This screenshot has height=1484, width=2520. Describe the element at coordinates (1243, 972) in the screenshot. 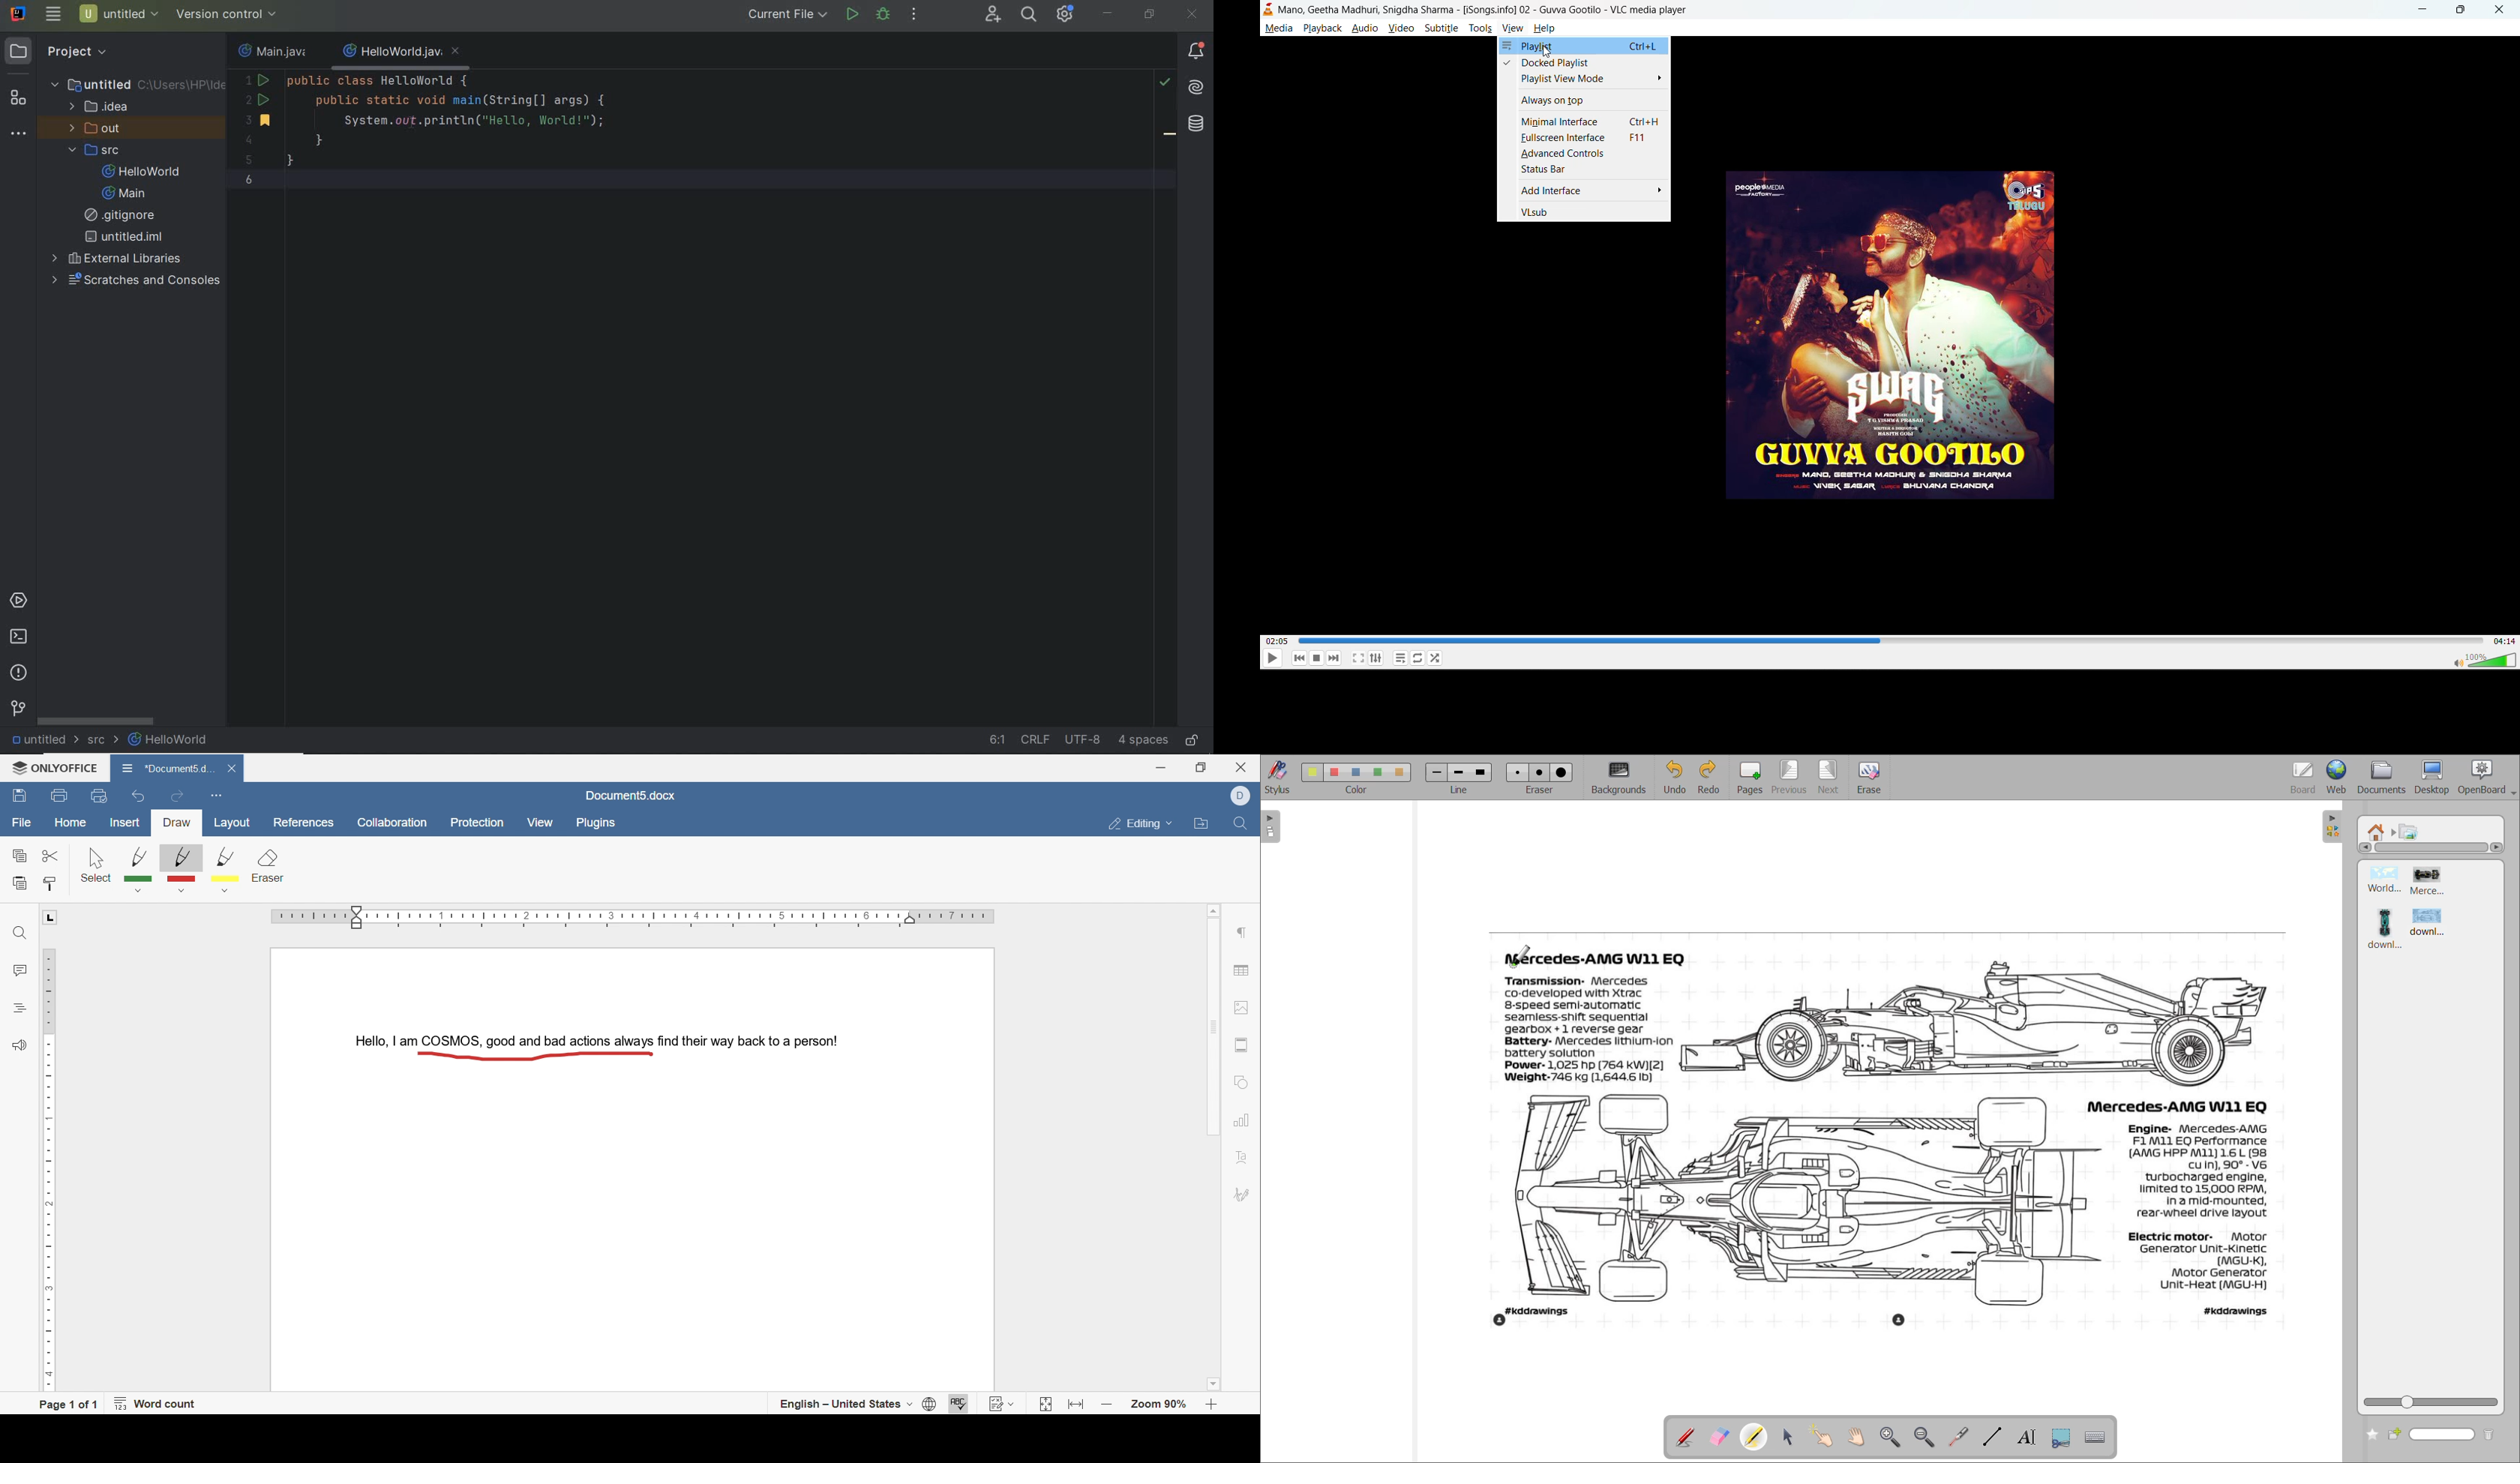

I see `table settings` at that location.